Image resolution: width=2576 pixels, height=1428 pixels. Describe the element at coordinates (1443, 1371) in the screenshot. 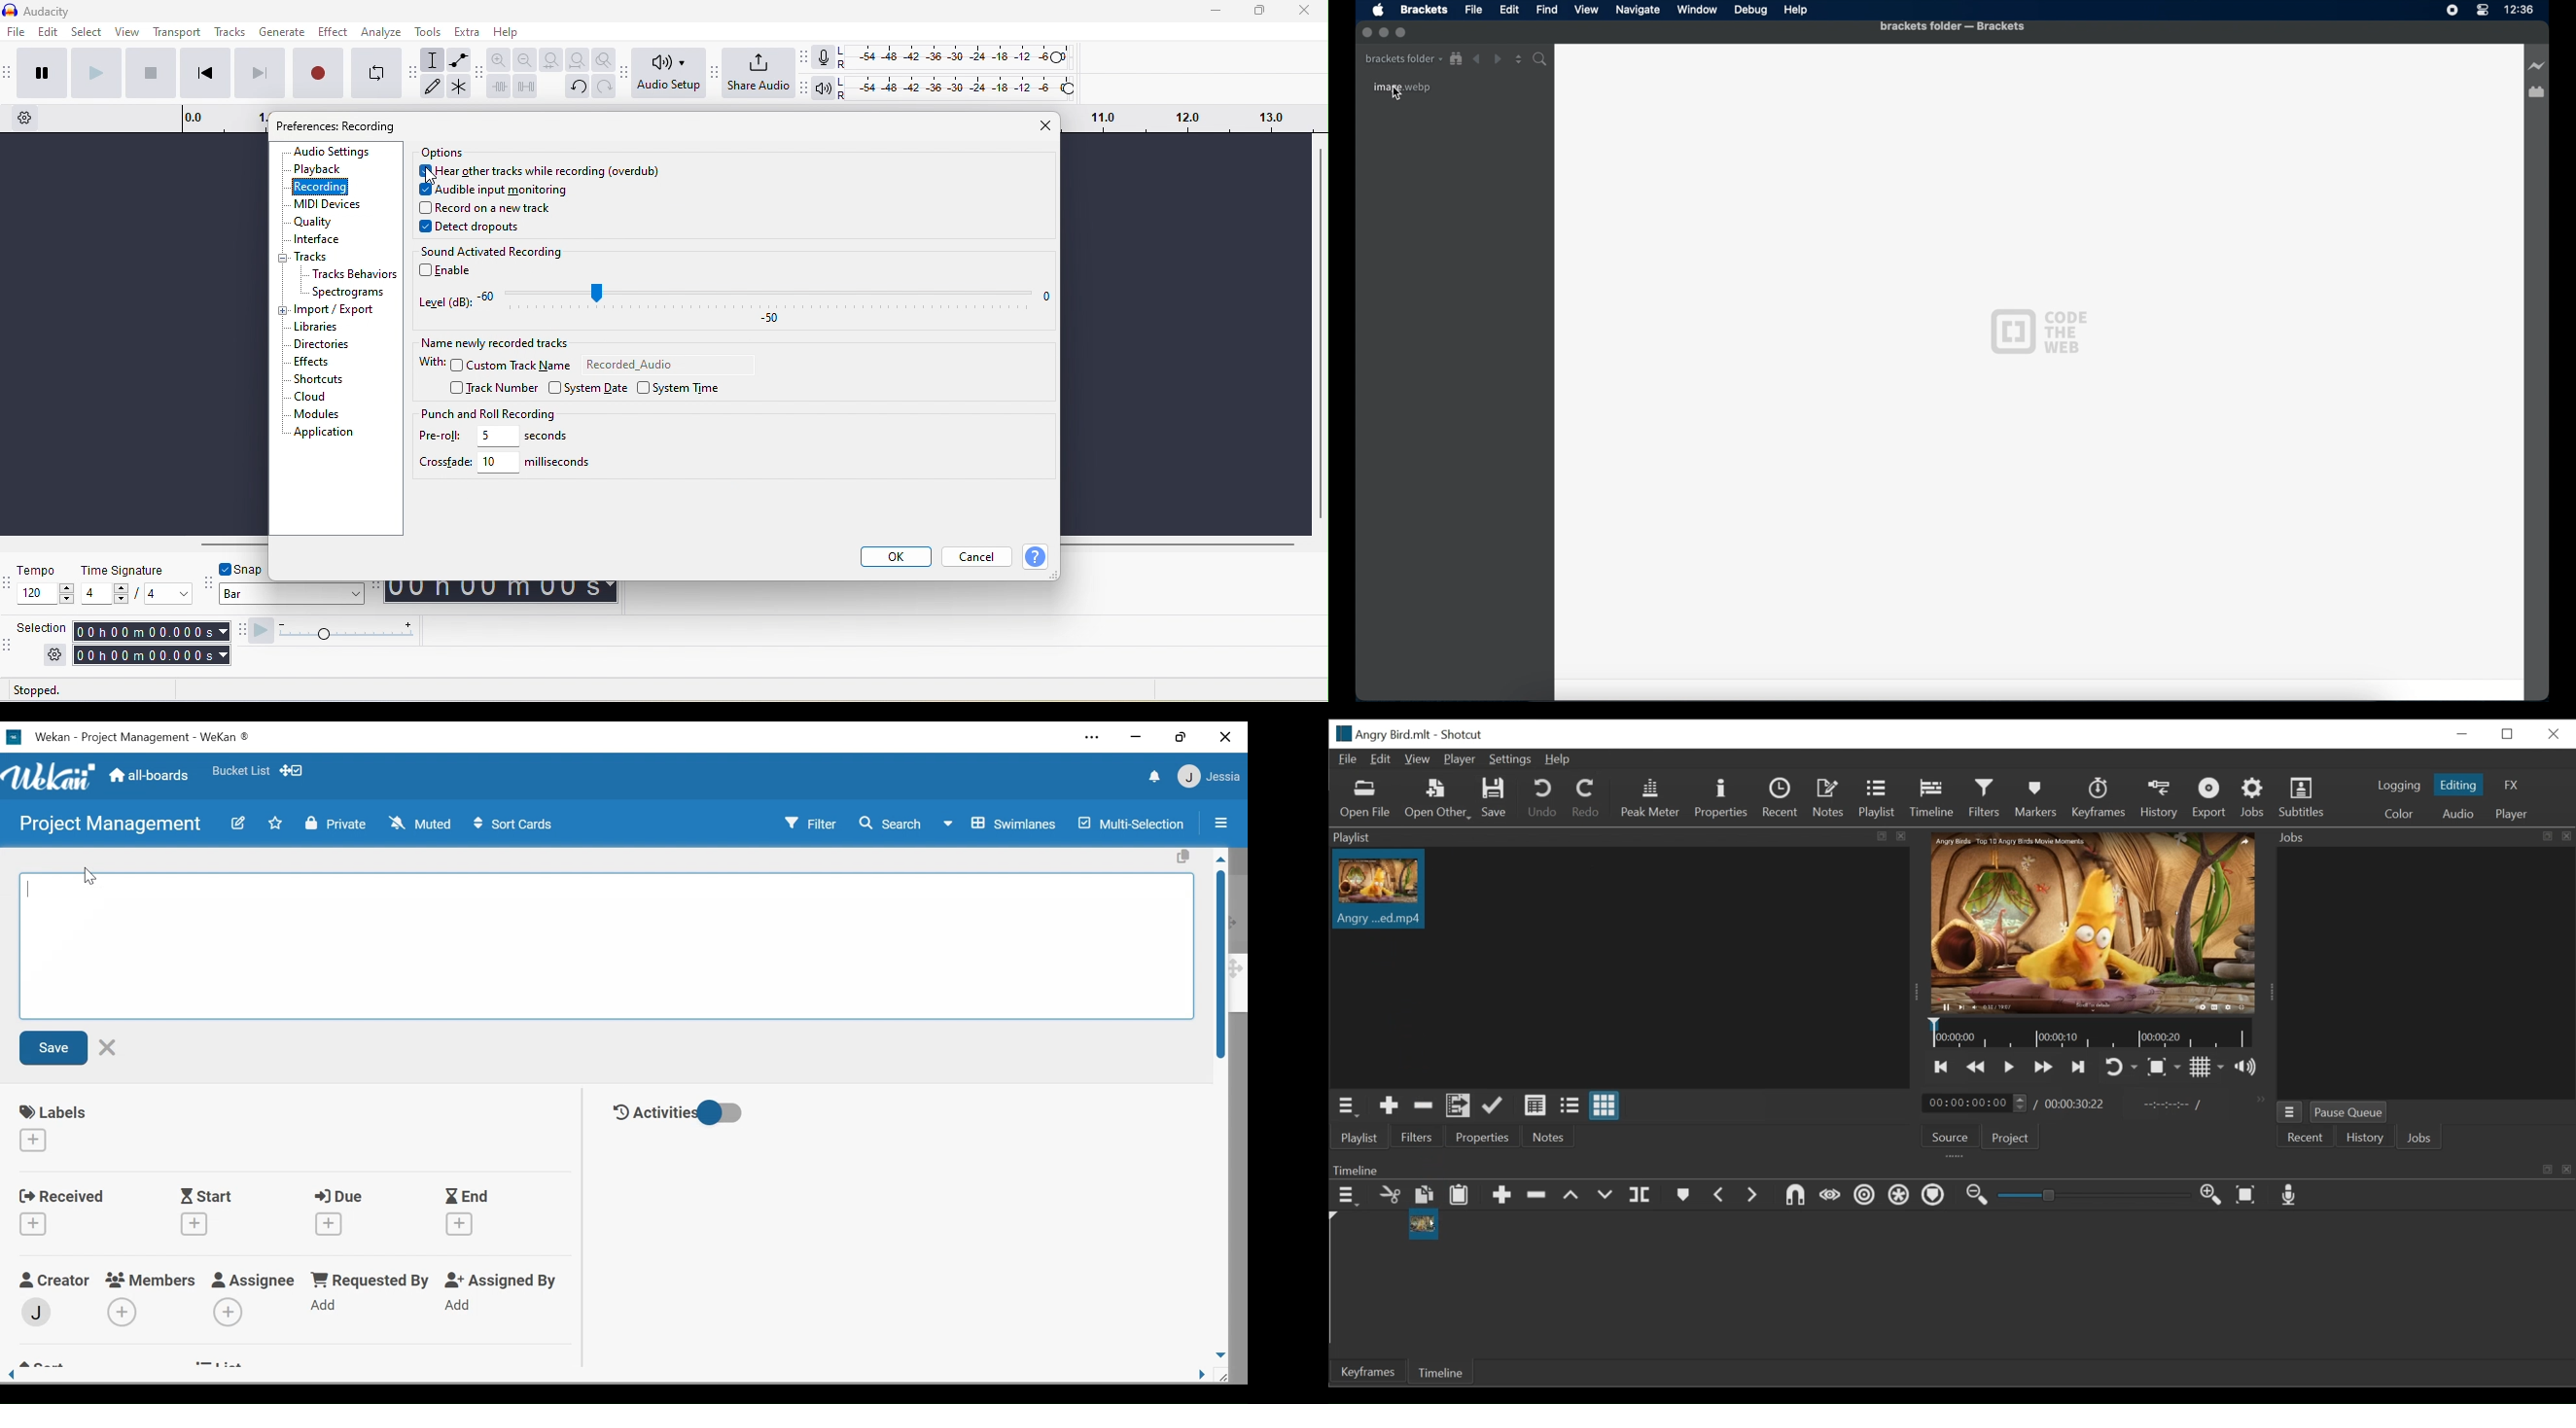

I see `Timeline` at that location.